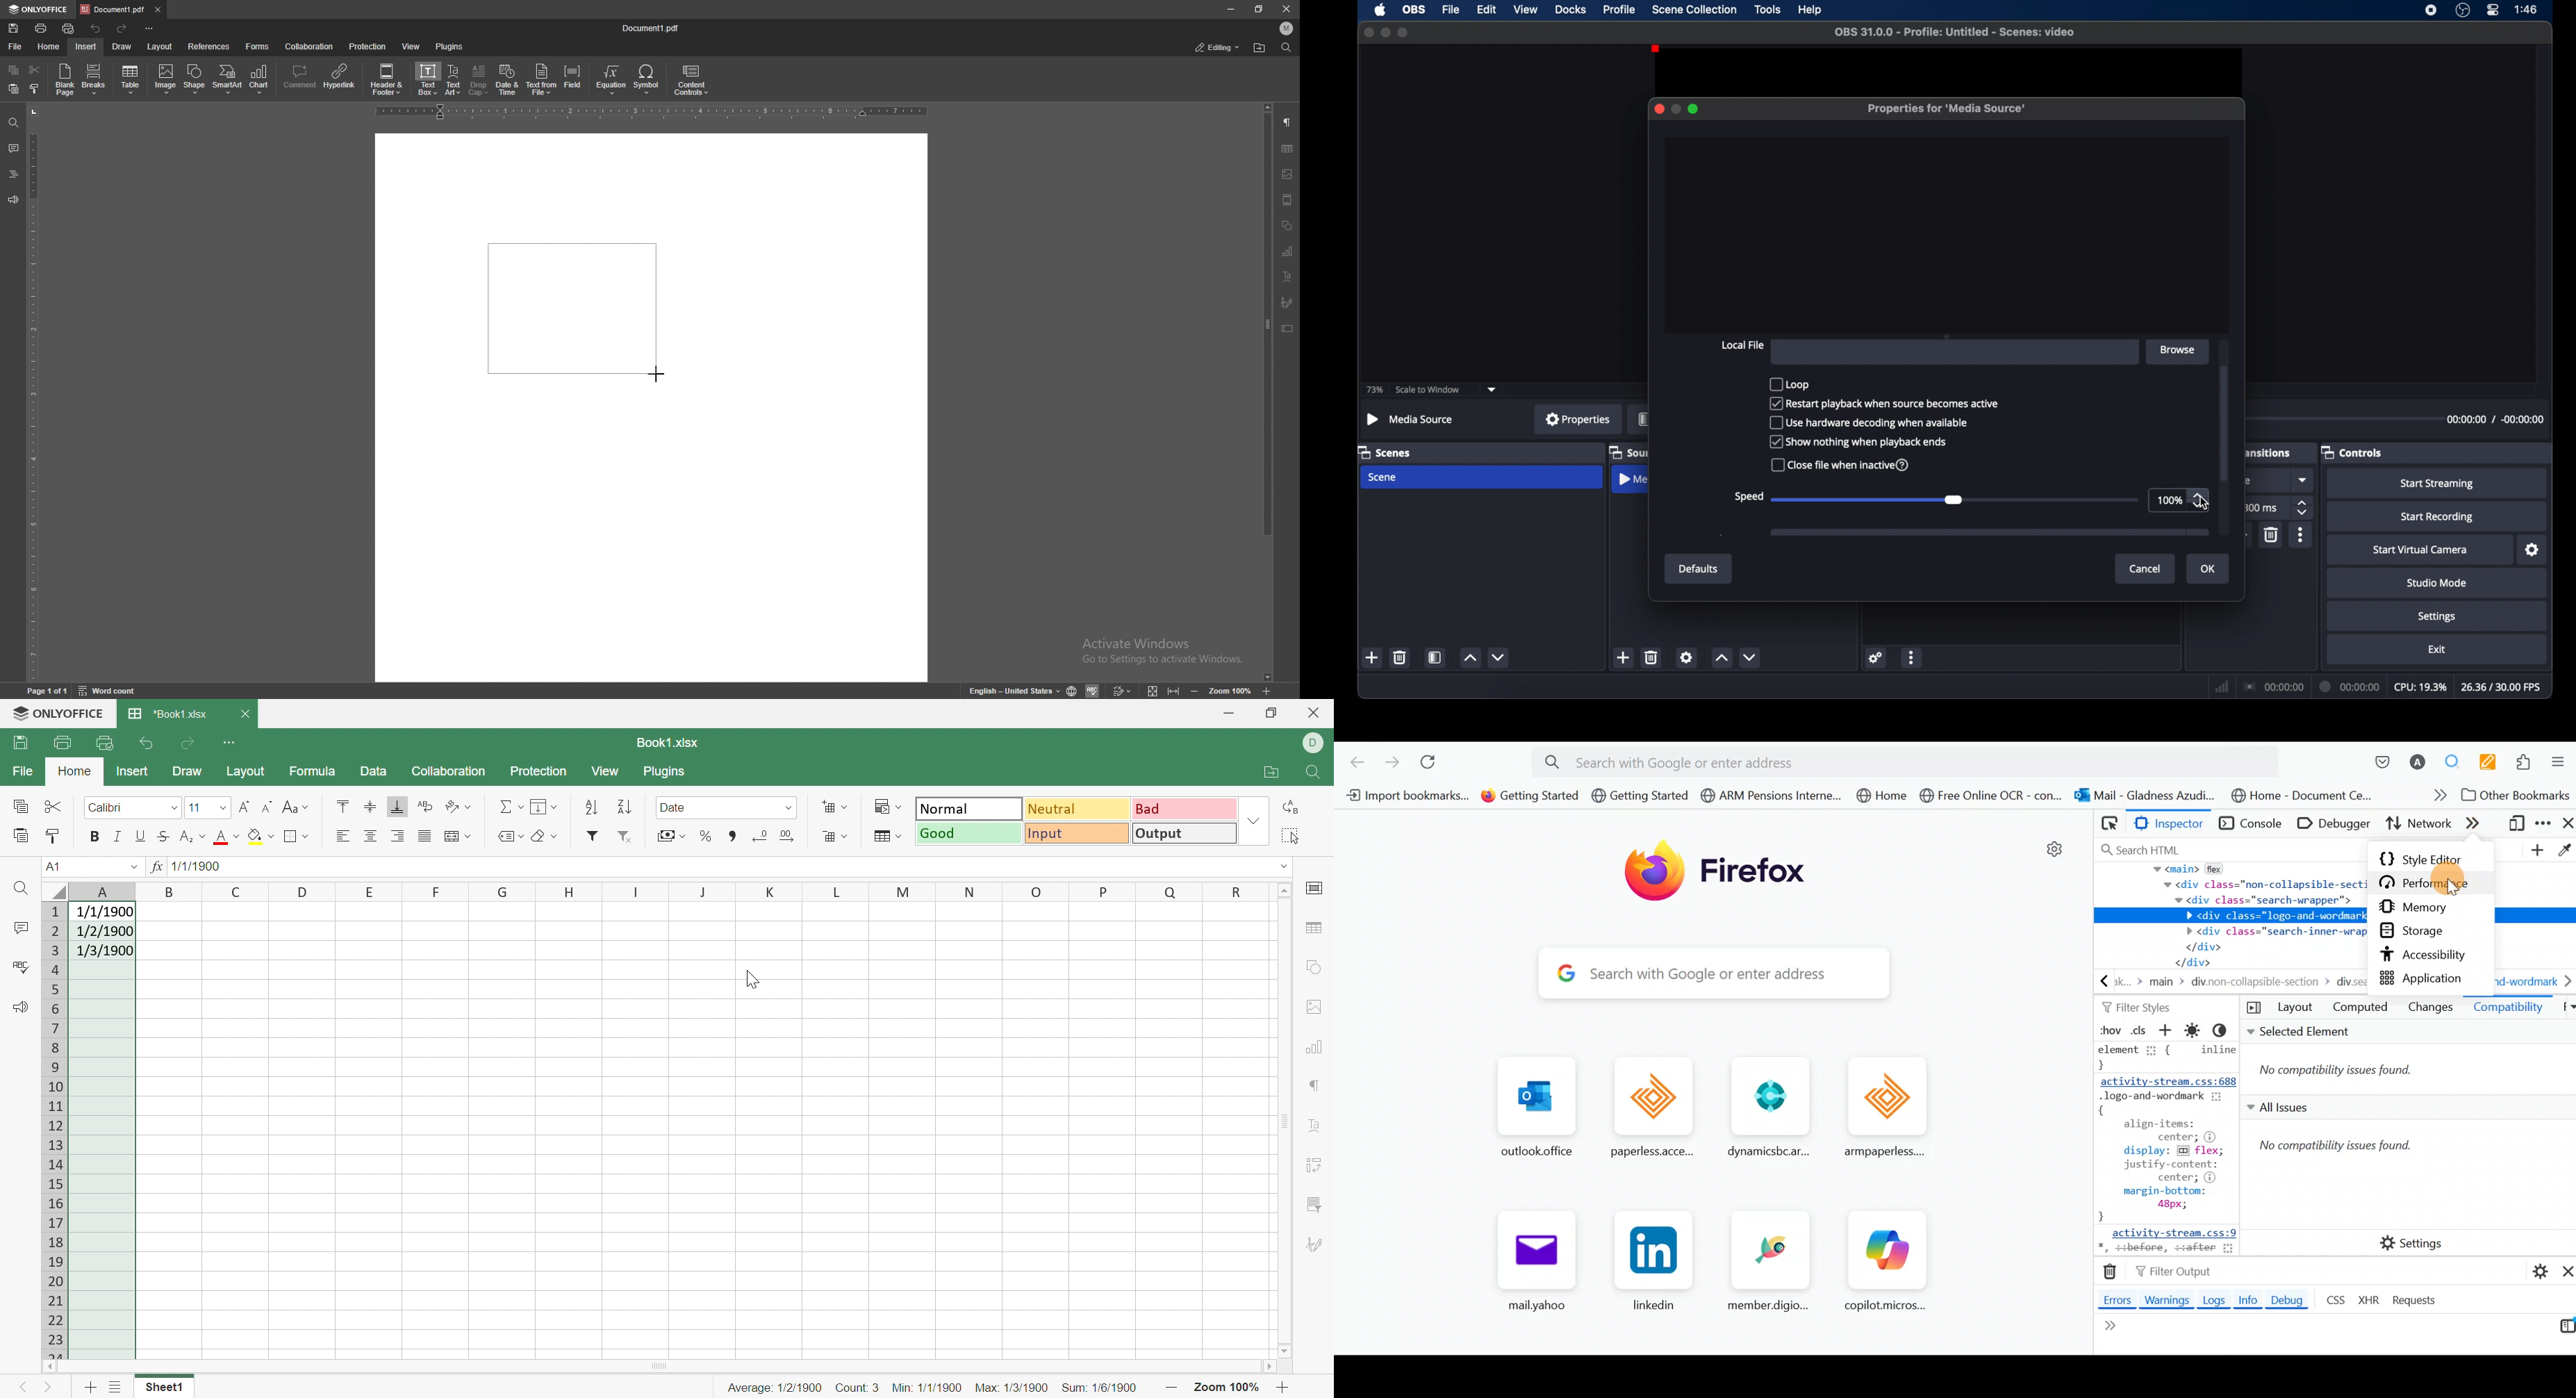 The height and width of the screenshot is (1400, 2576). What do you see at coordinates (1885, 404) in the screenshot?
I see `restart playback when source becomes active` at bounding box center [1885, 404].